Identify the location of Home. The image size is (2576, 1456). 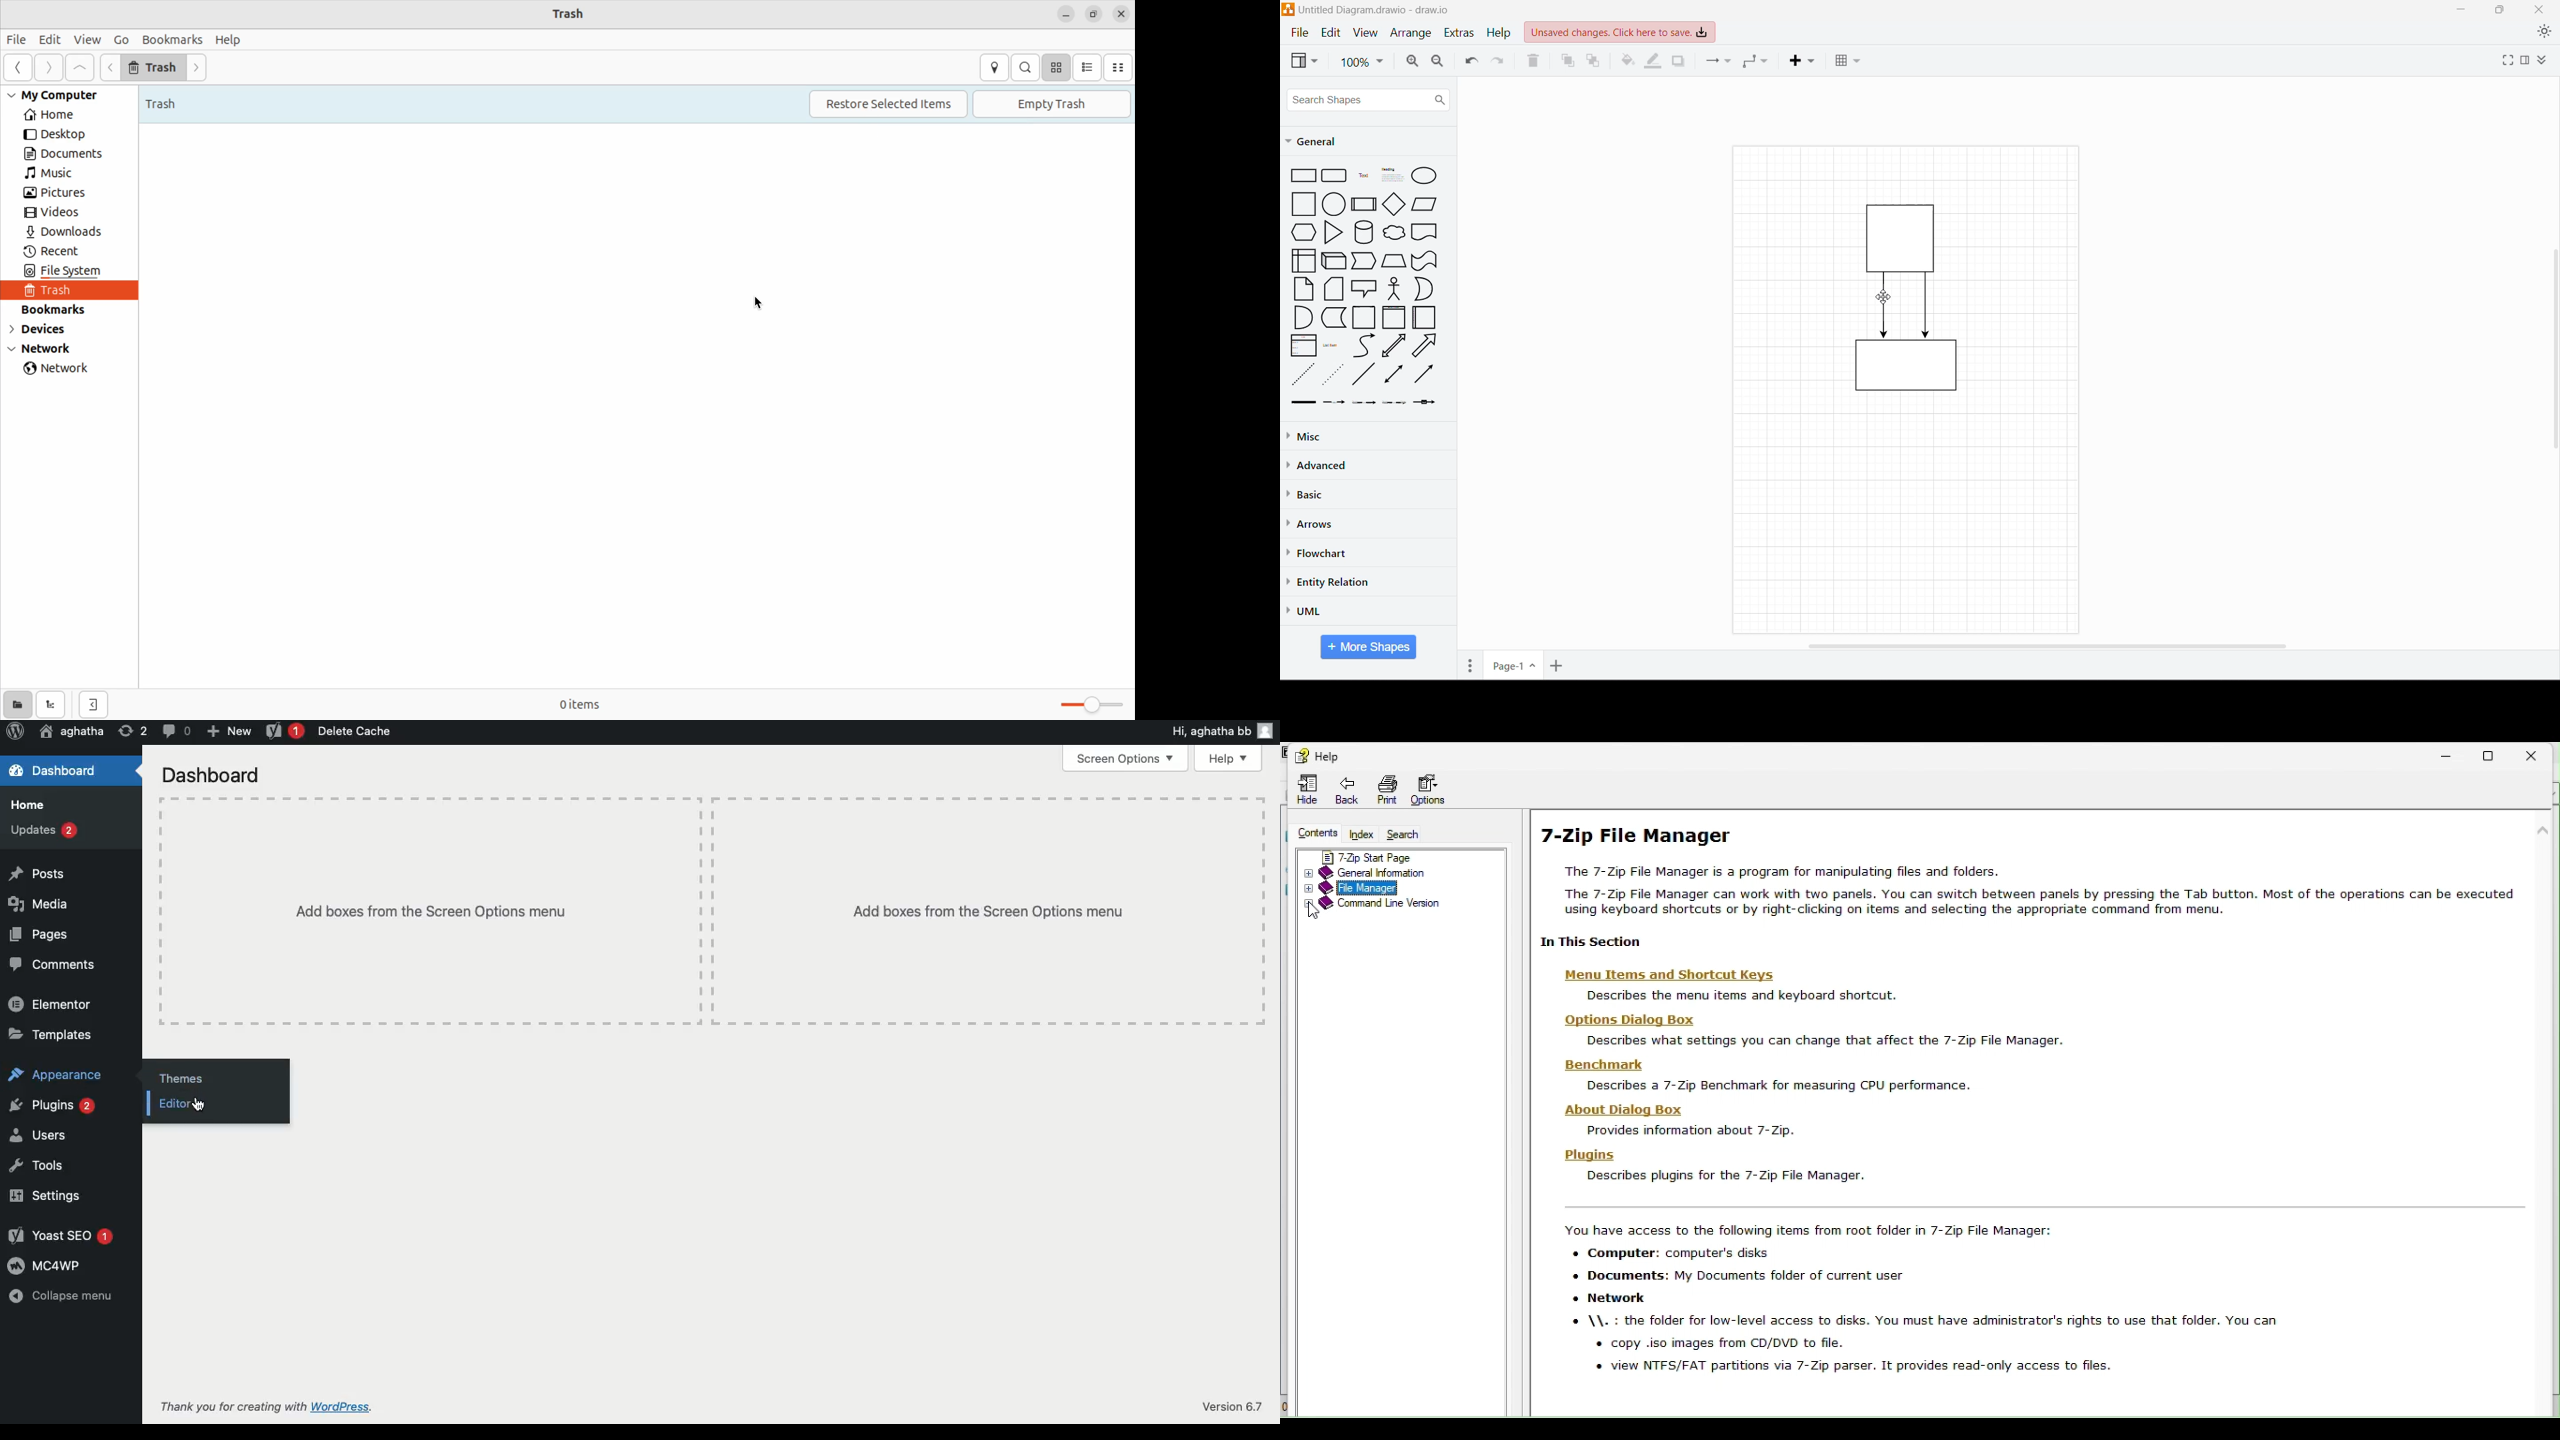
(33, 806).